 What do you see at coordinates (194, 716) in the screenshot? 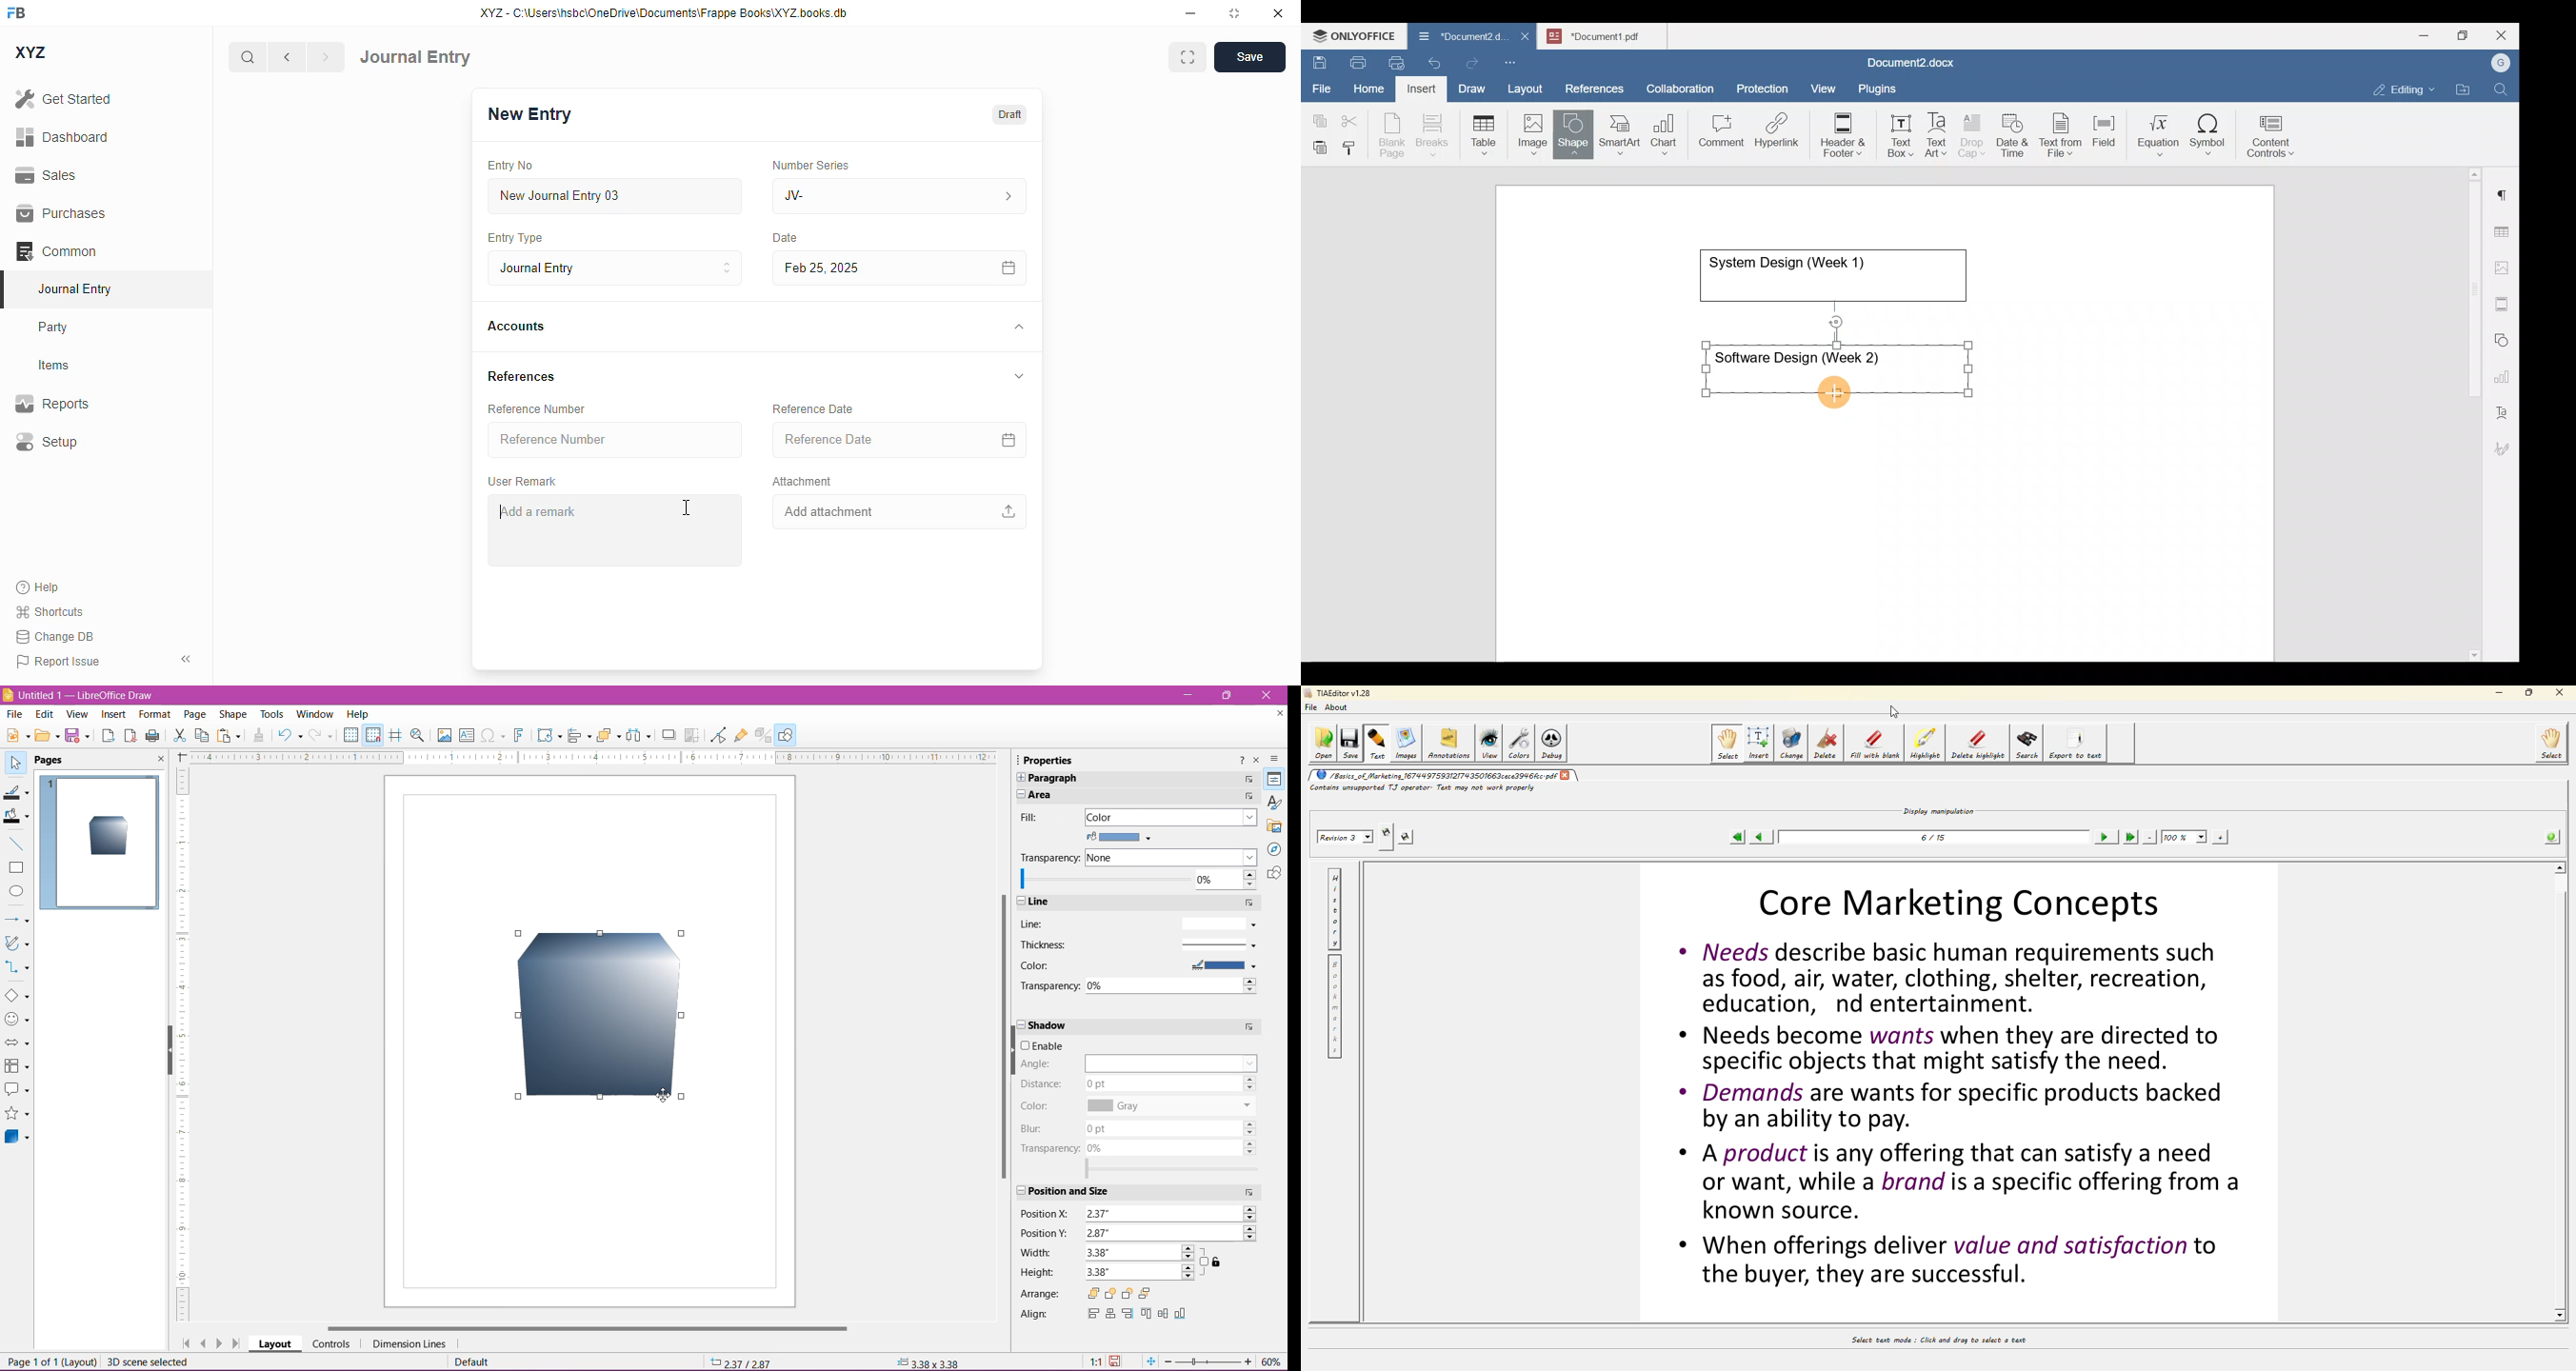
I see `Page` at bounding box center [194, 716].